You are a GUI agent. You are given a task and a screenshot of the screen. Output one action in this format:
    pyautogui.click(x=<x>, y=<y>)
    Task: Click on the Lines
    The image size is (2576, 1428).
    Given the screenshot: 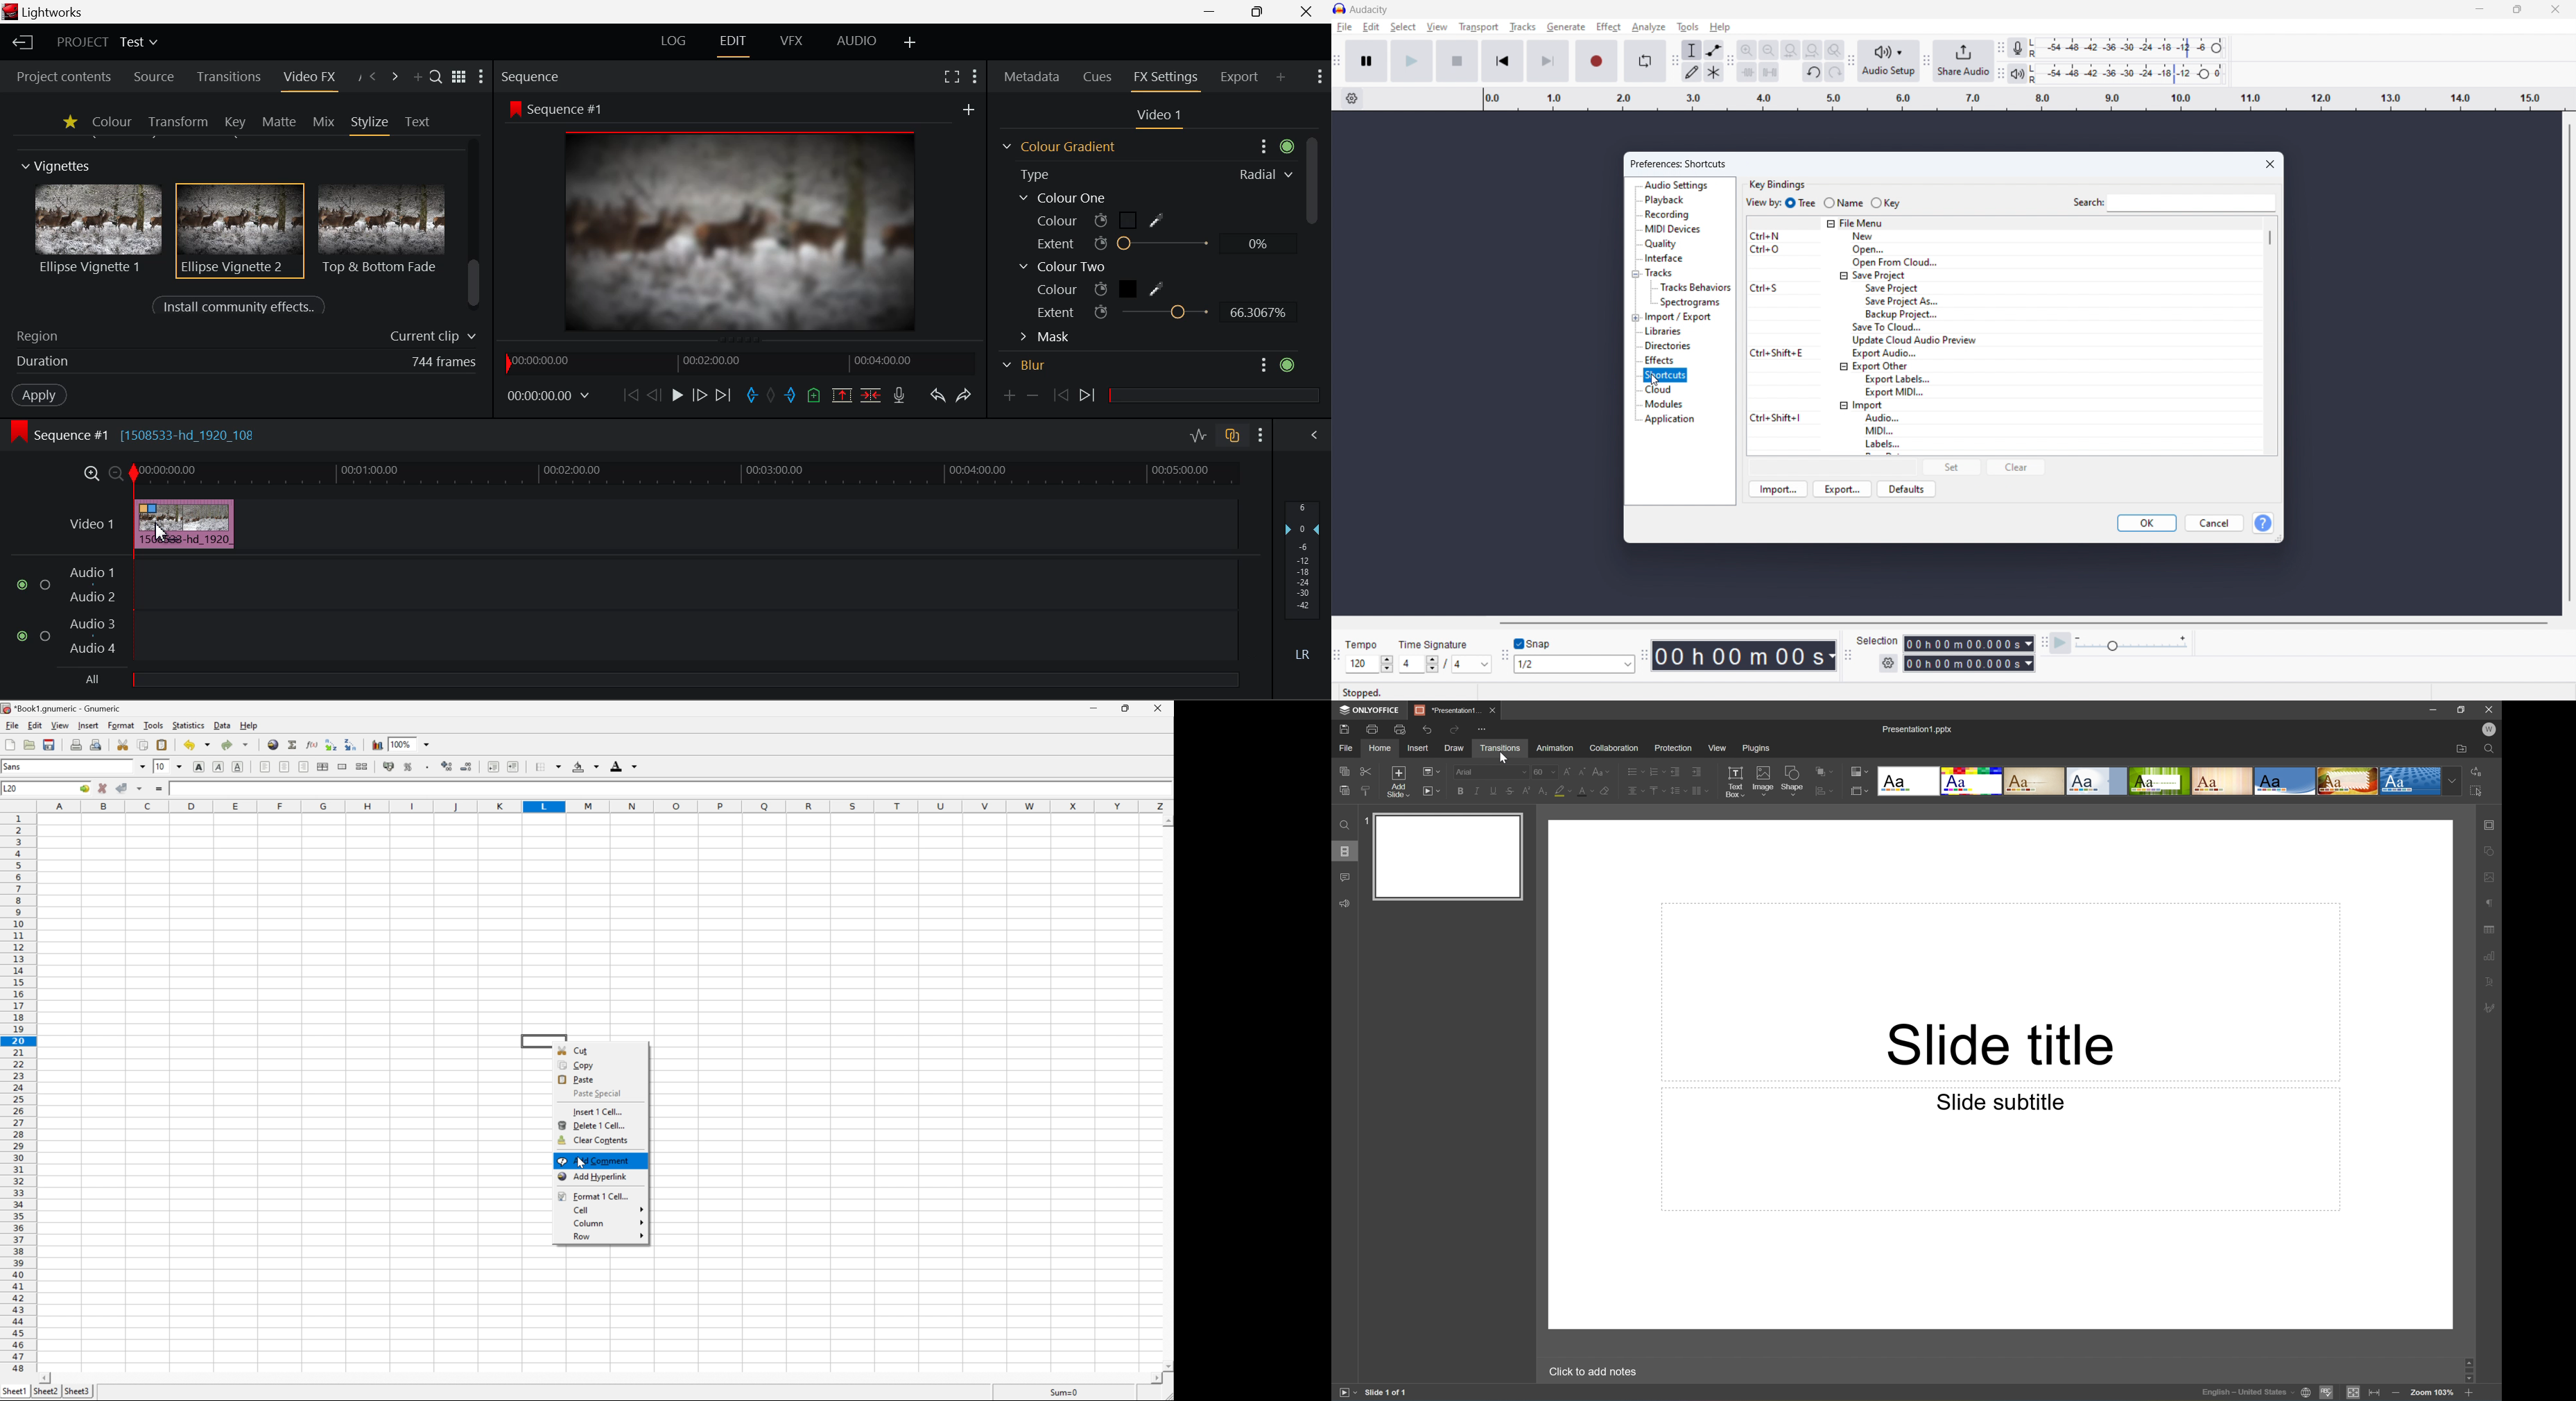 What is the action you would take?
    pyautogui.click(x=2223, y=781)
    